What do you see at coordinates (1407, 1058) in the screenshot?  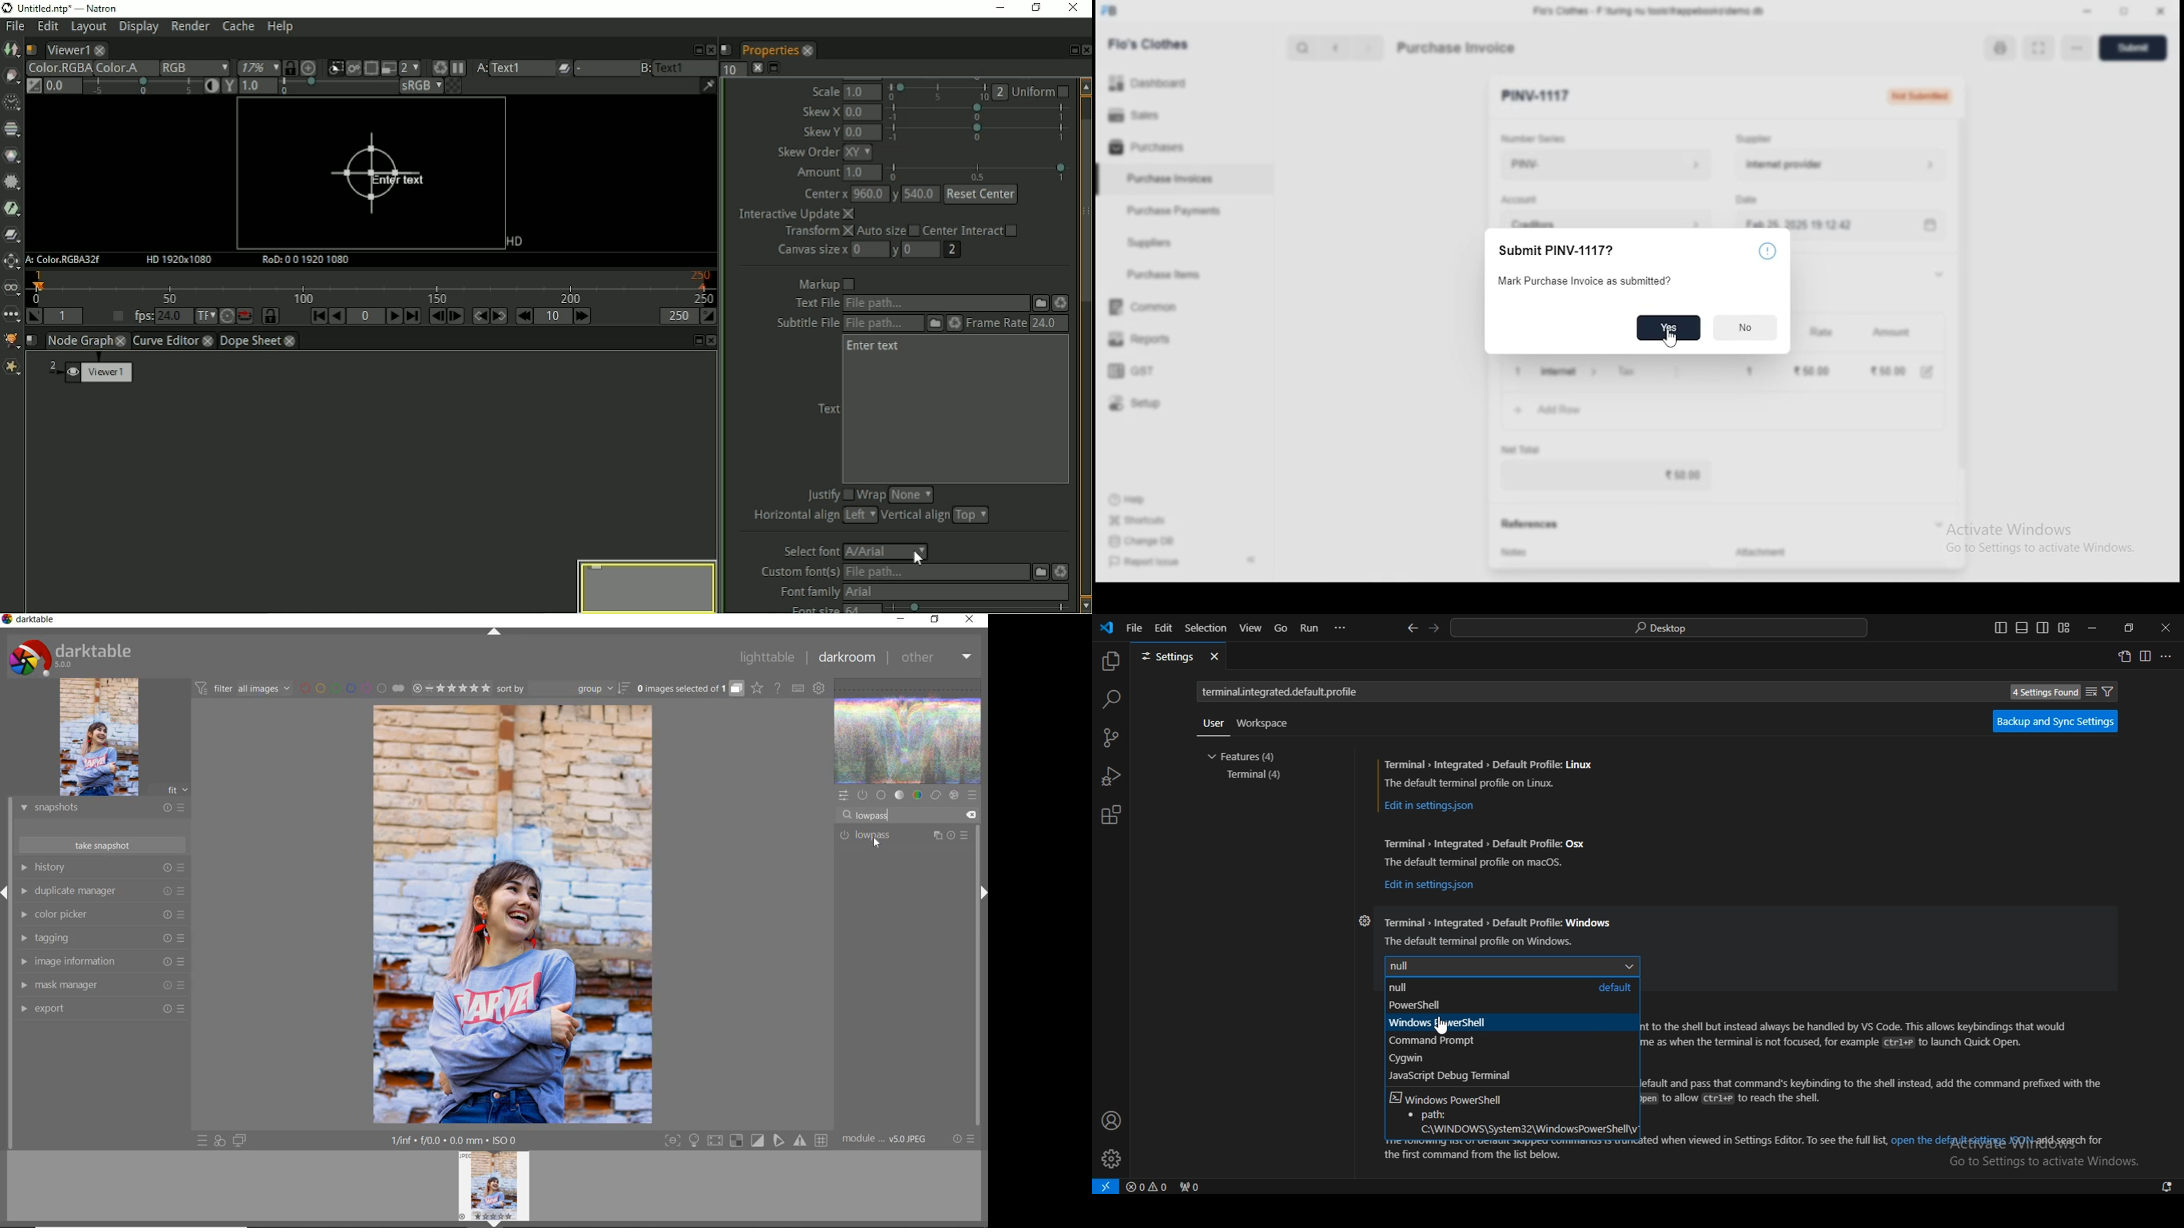 I see `cygwin` at bounding box center [1407, 1058].